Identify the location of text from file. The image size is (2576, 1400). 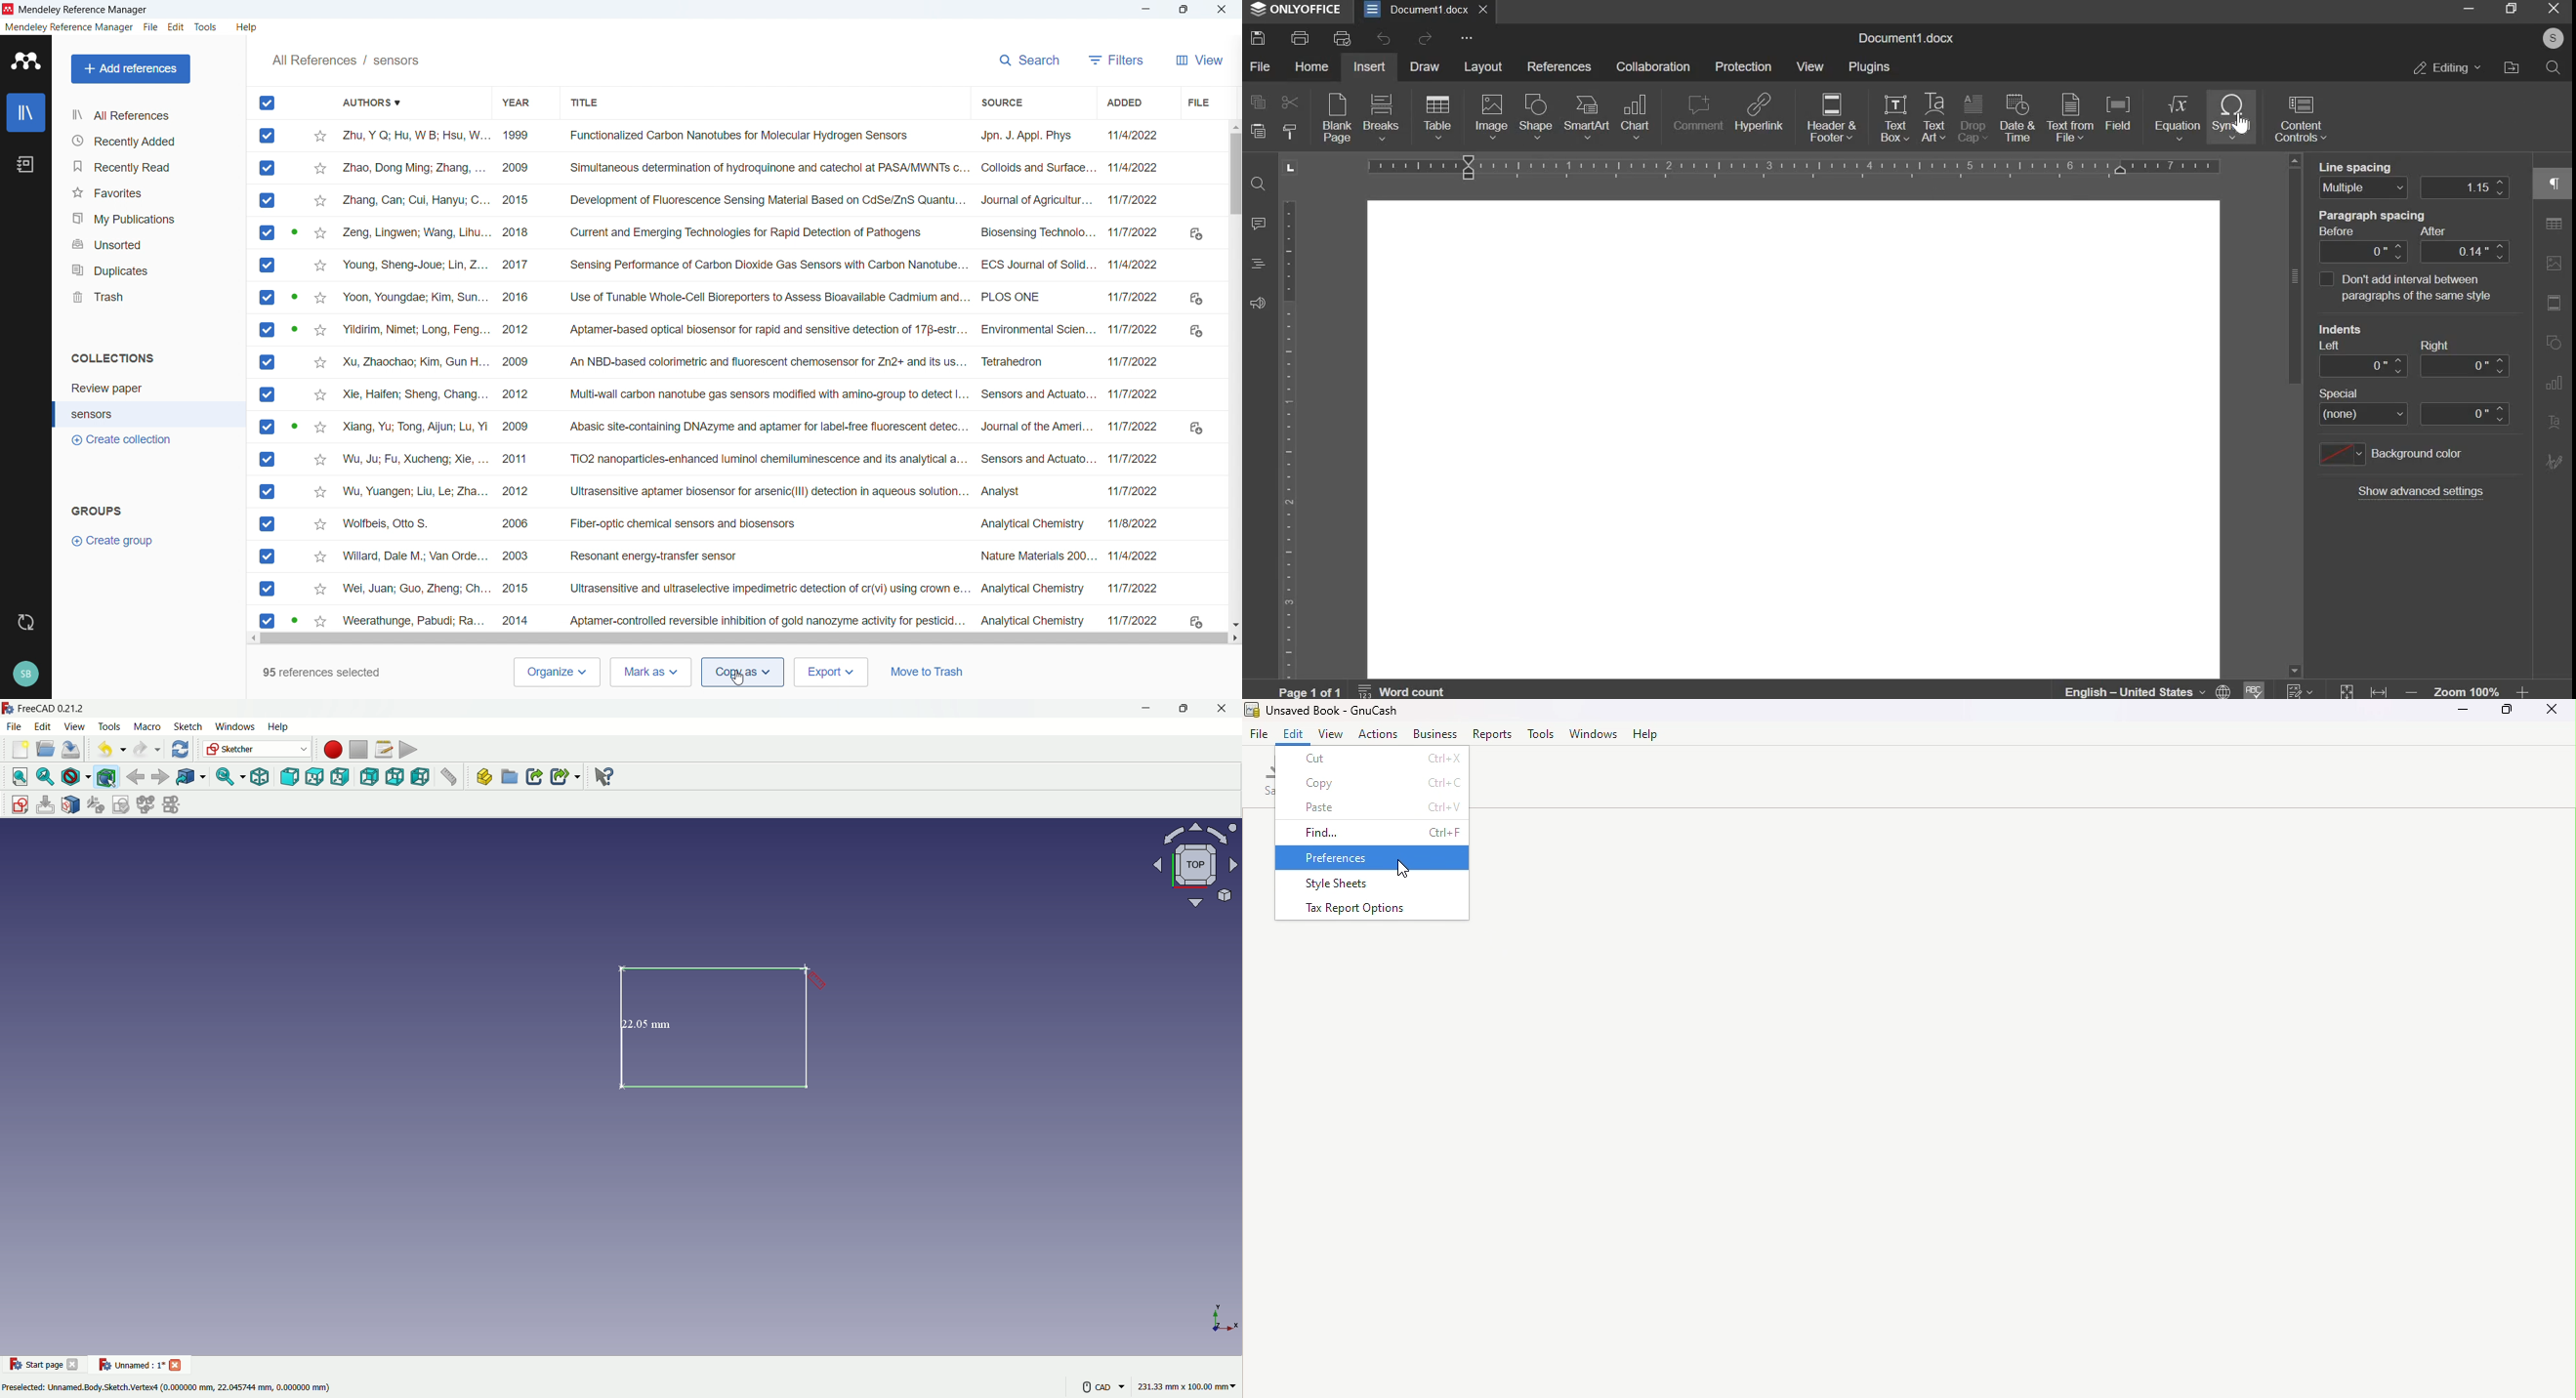
(2072, 116).